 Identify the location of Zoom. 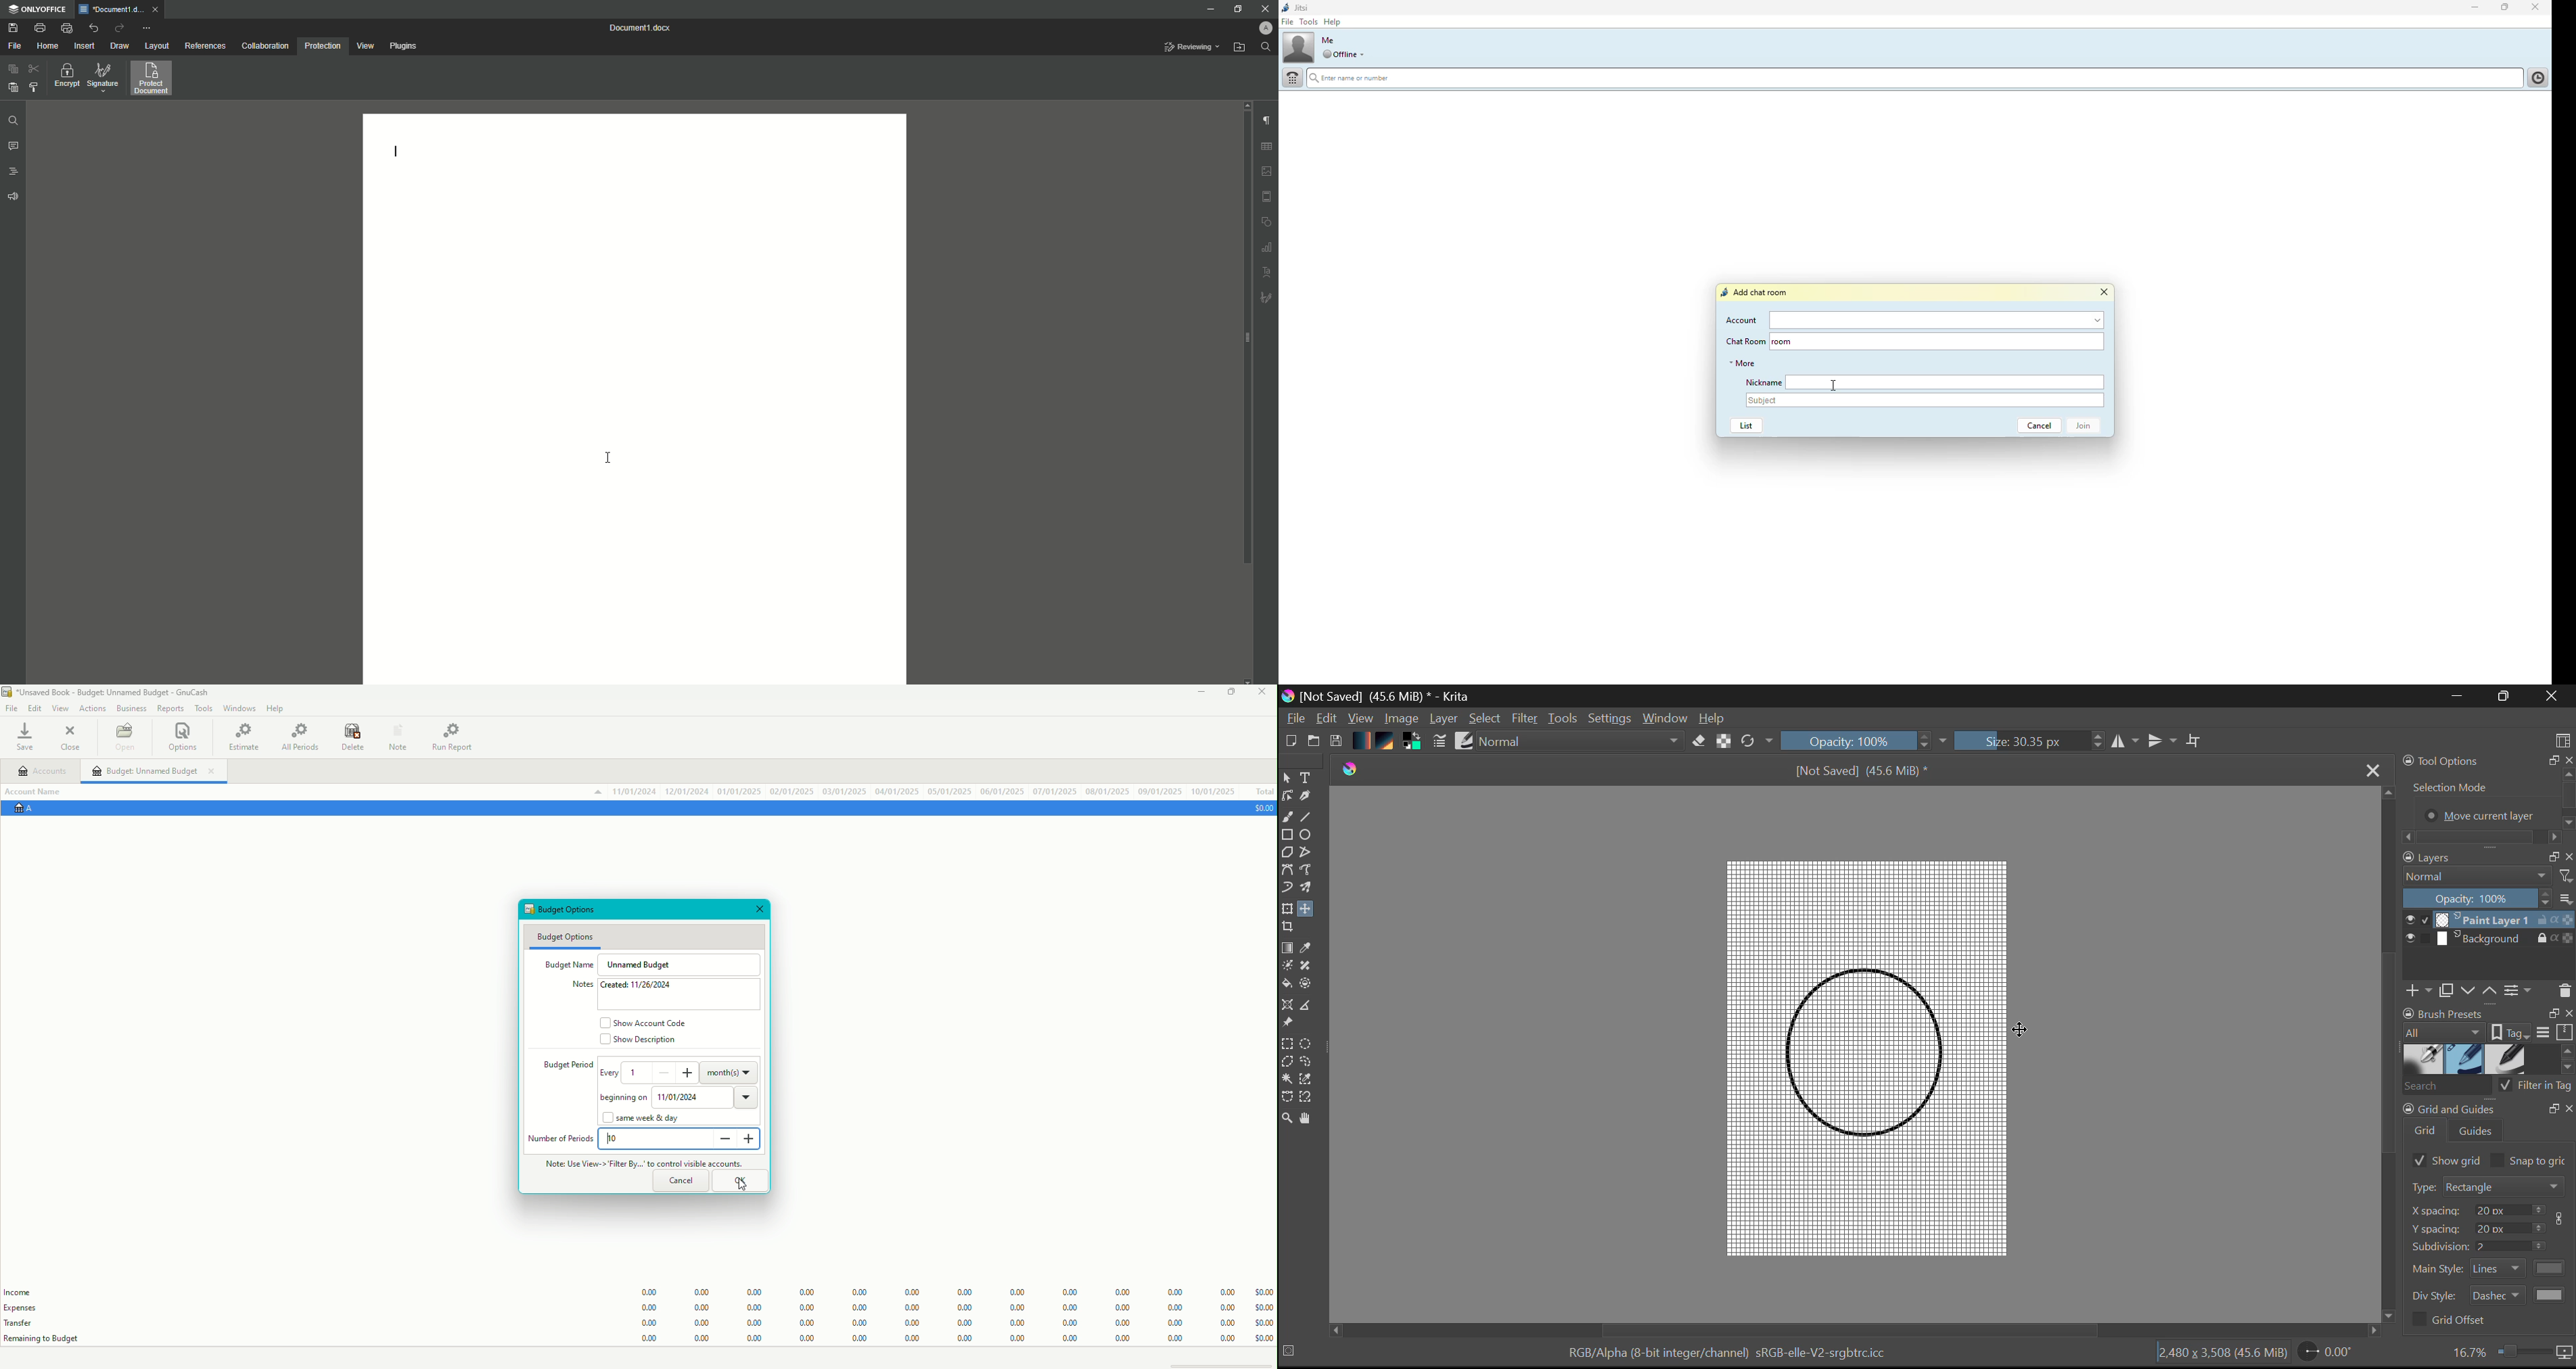
(1287, 1118).